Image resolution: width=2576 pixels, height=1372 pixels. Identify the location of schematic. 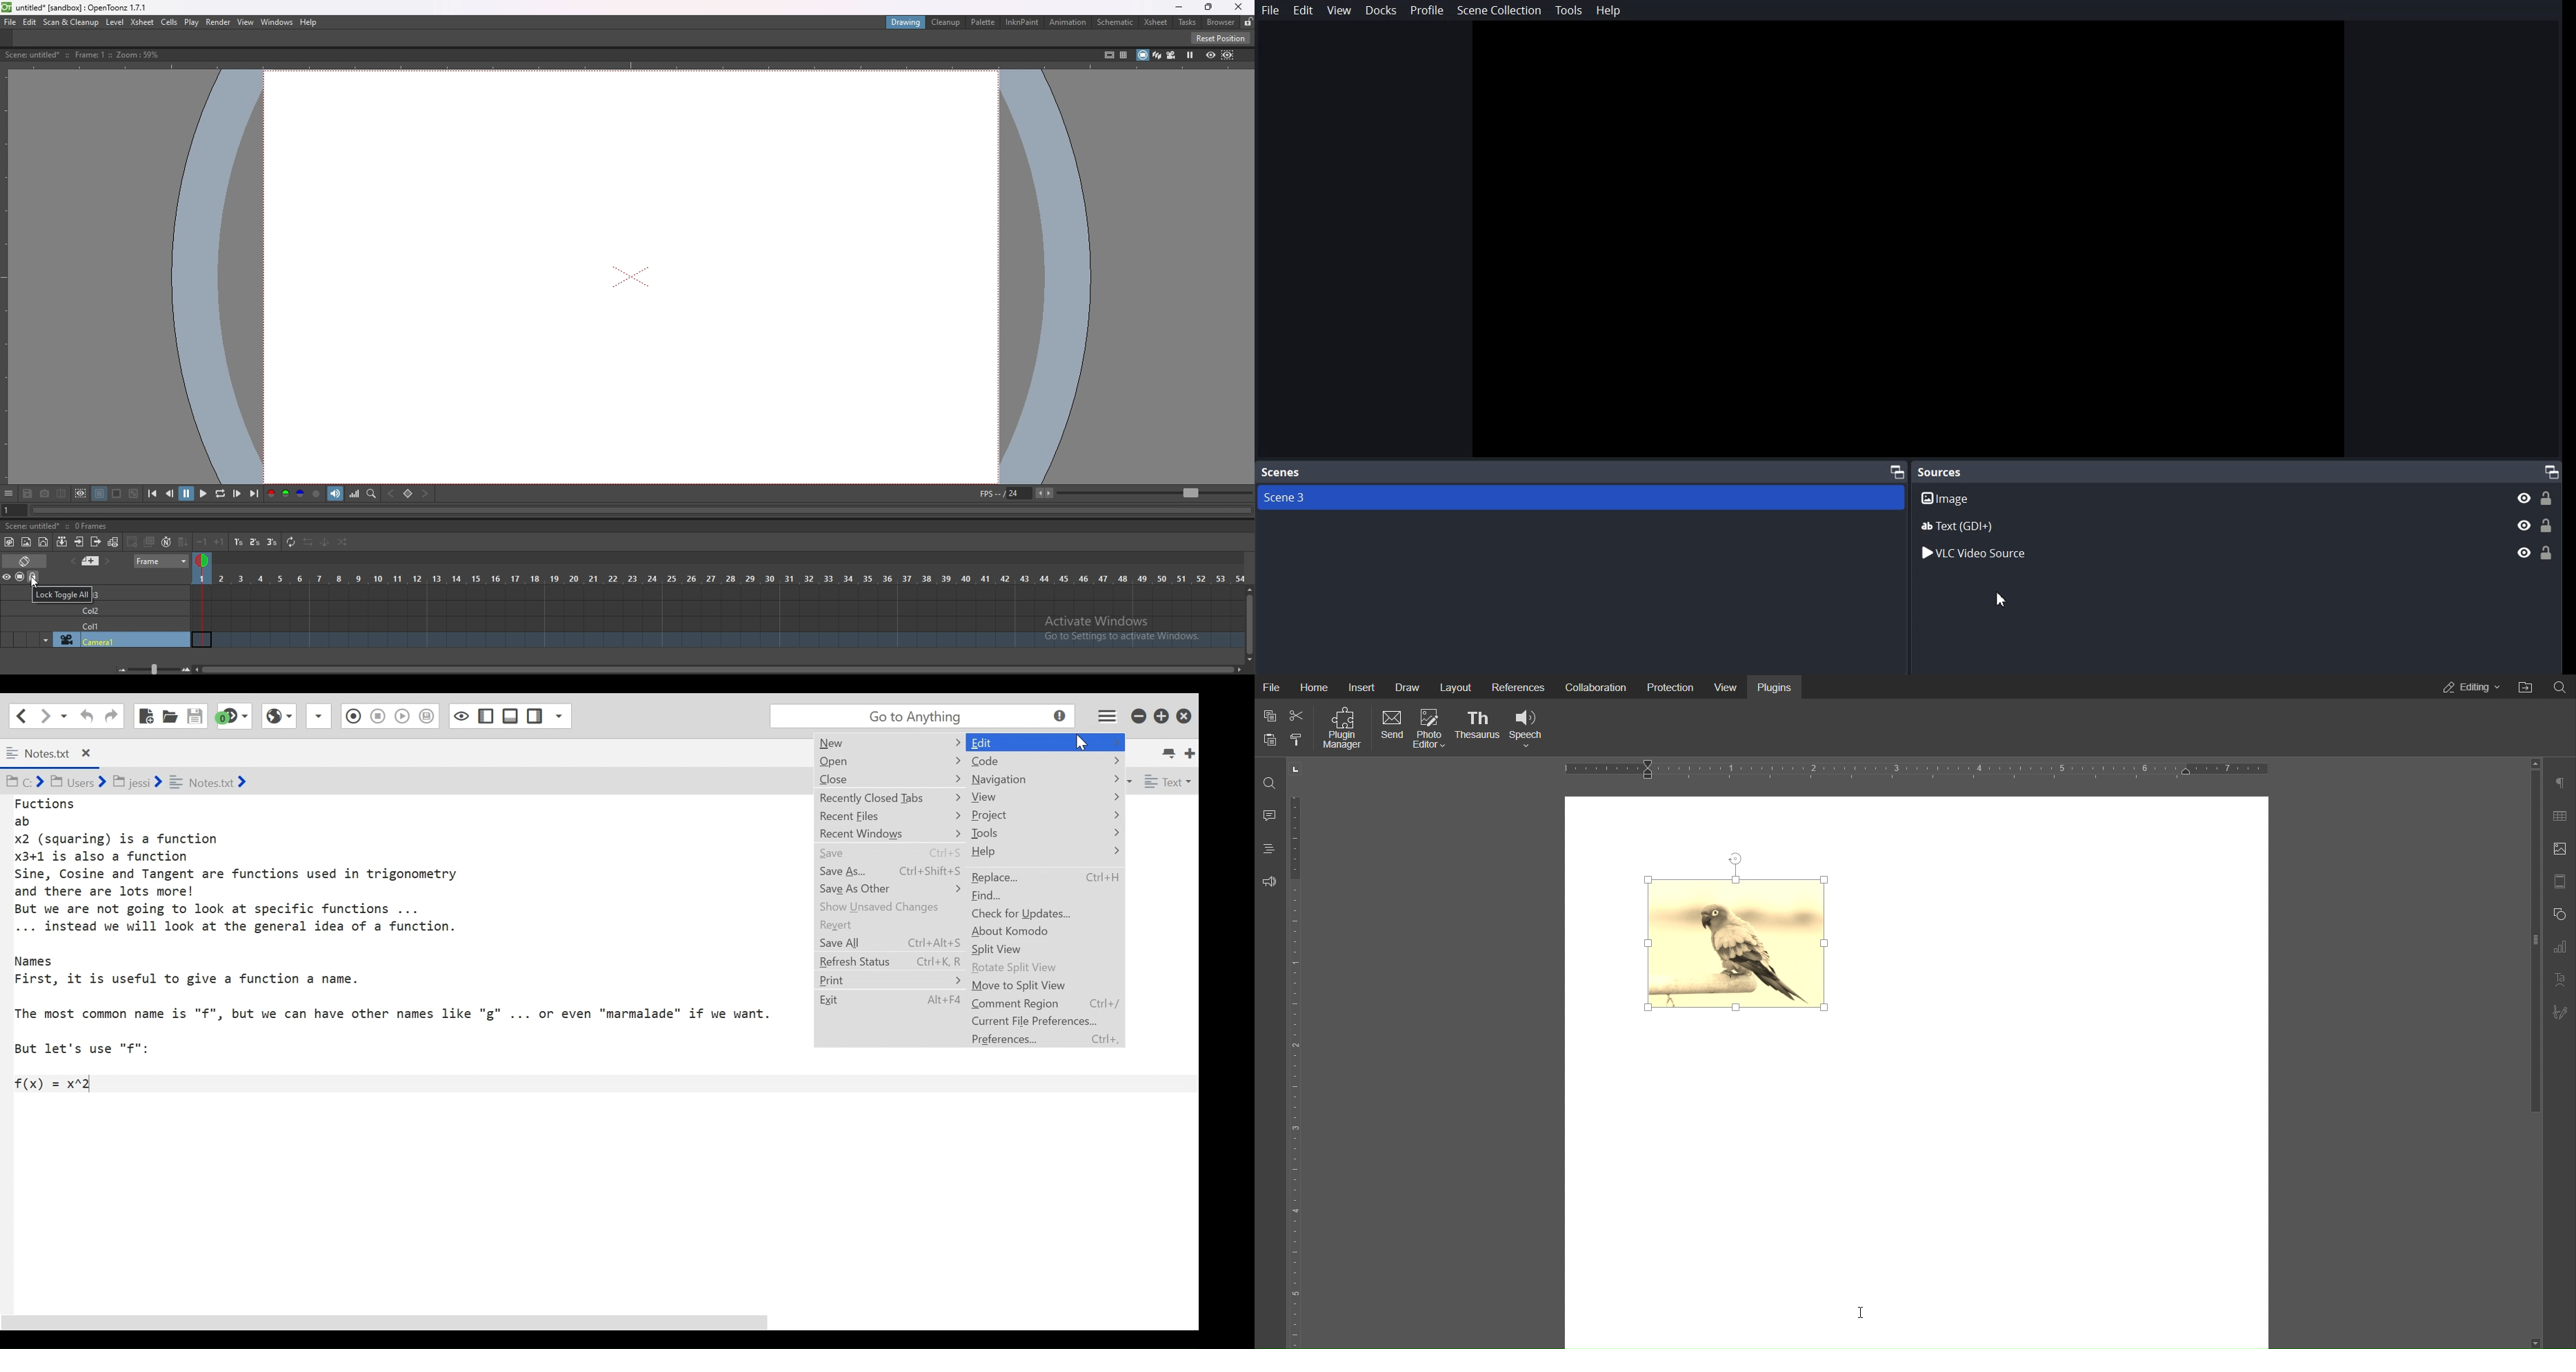
(1116, 22).